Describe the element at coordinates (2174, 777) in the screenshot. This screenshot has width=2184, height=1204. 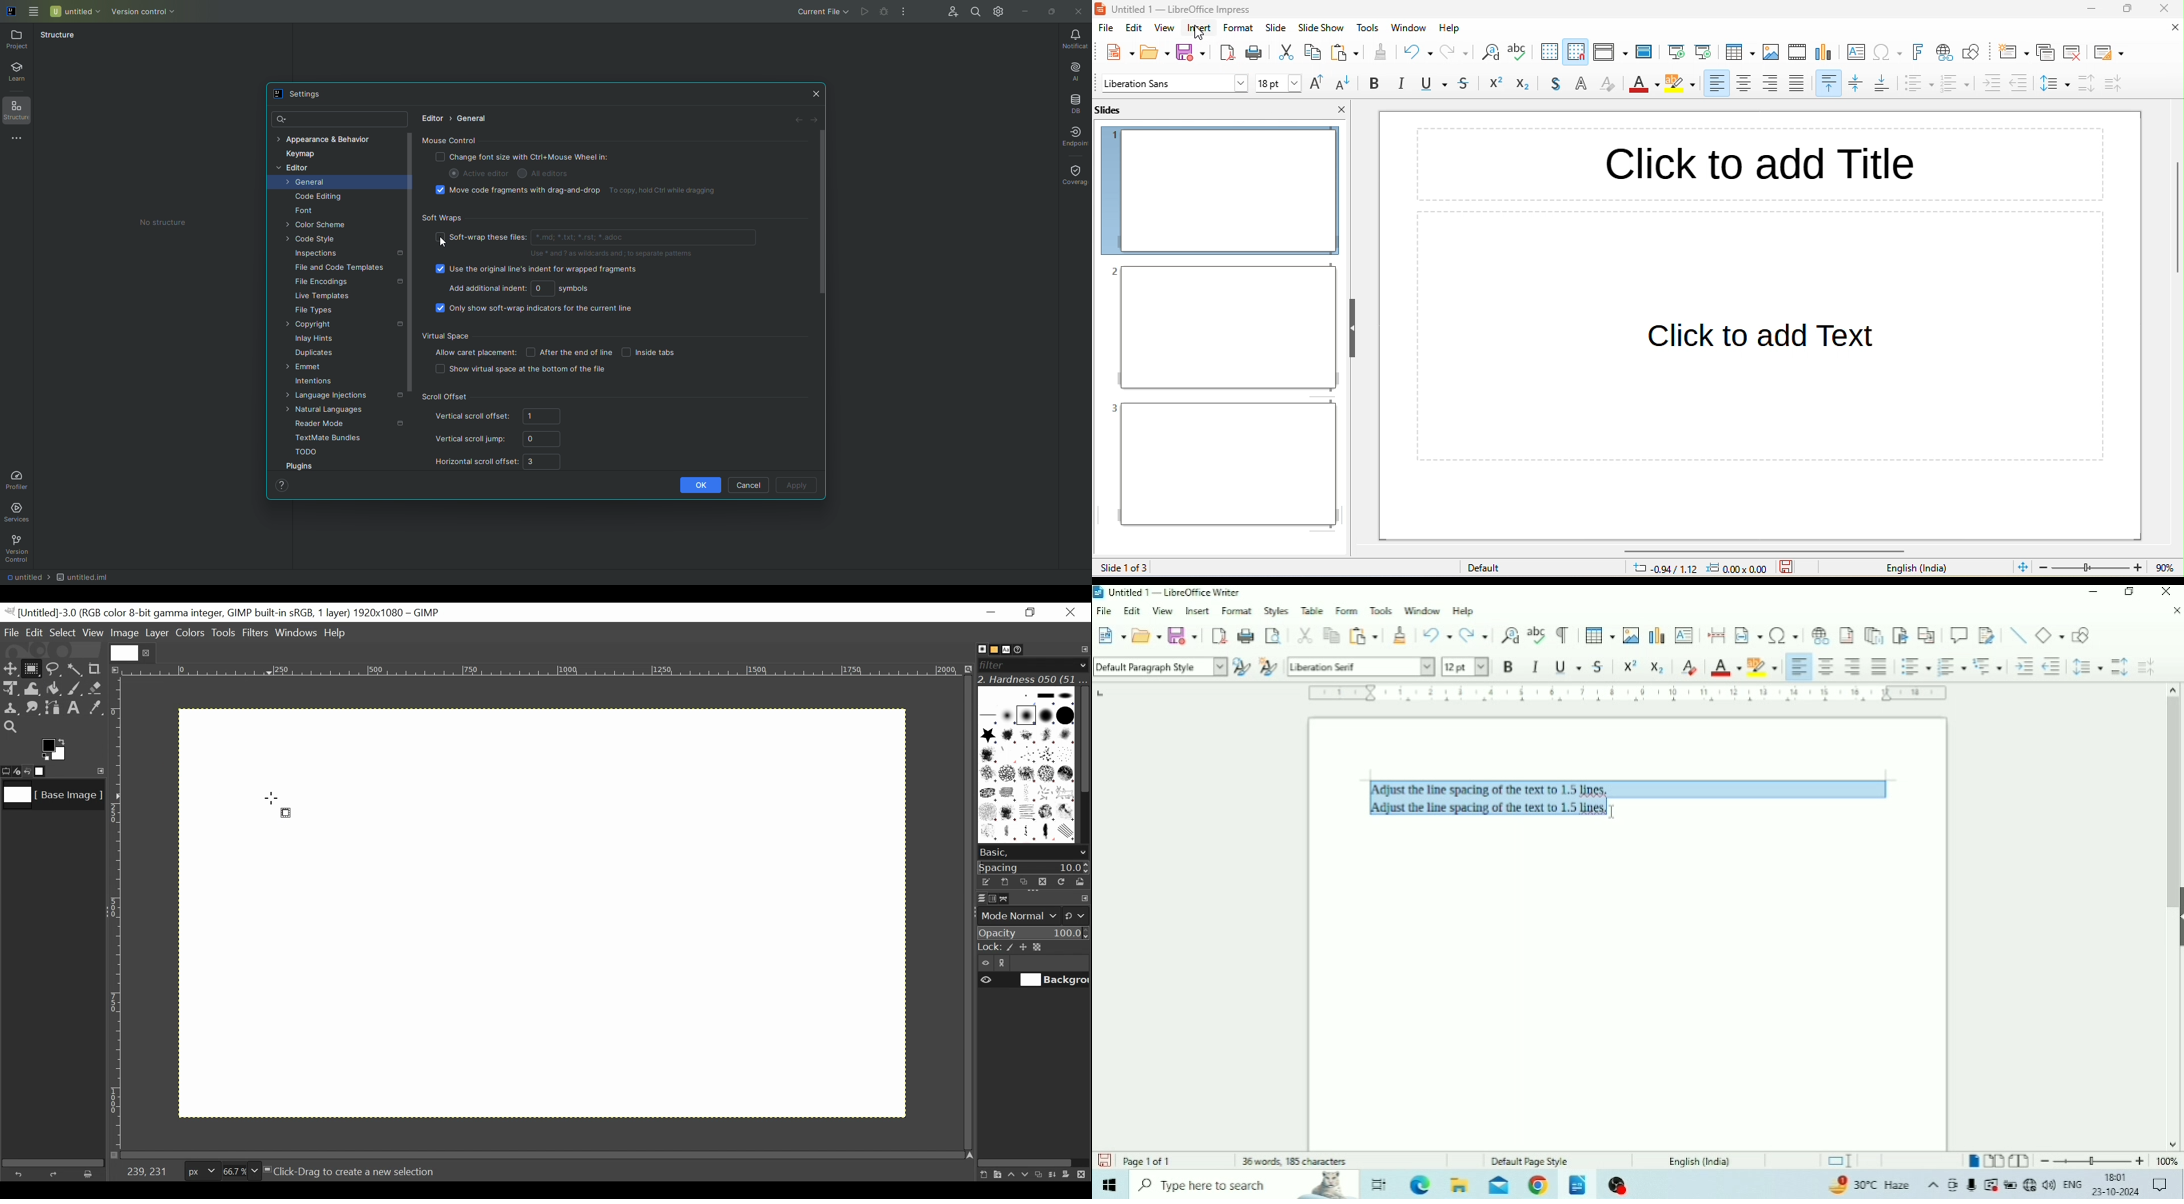
I see `Vertical scrollbar` at that location.